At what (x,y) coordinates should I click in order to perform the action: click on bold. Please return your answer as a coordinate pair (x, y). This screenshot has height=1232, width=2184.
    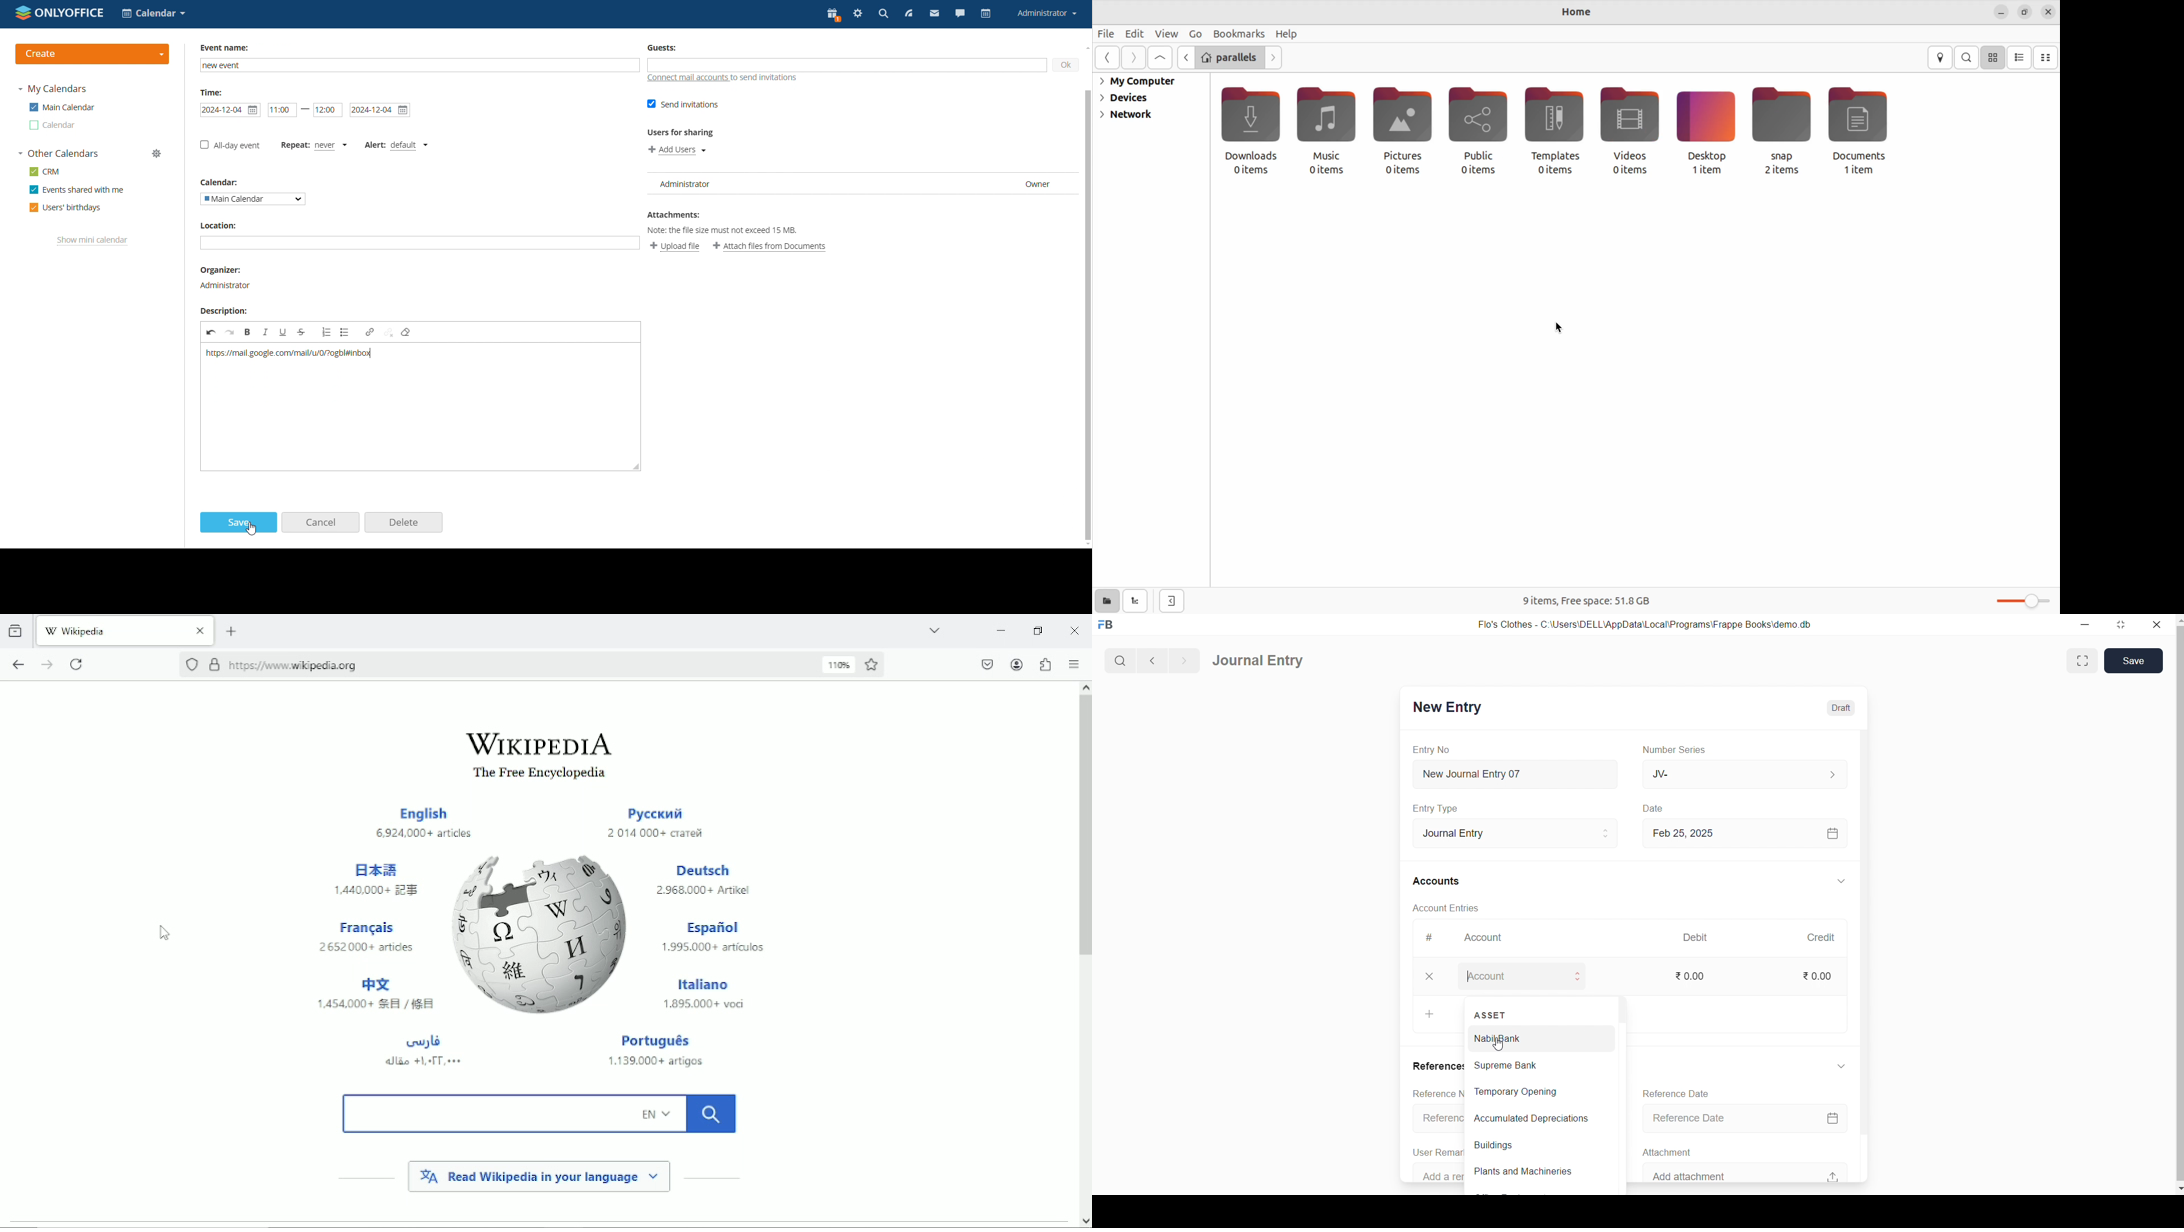
    Looking at the image, I should click on (248, 333).